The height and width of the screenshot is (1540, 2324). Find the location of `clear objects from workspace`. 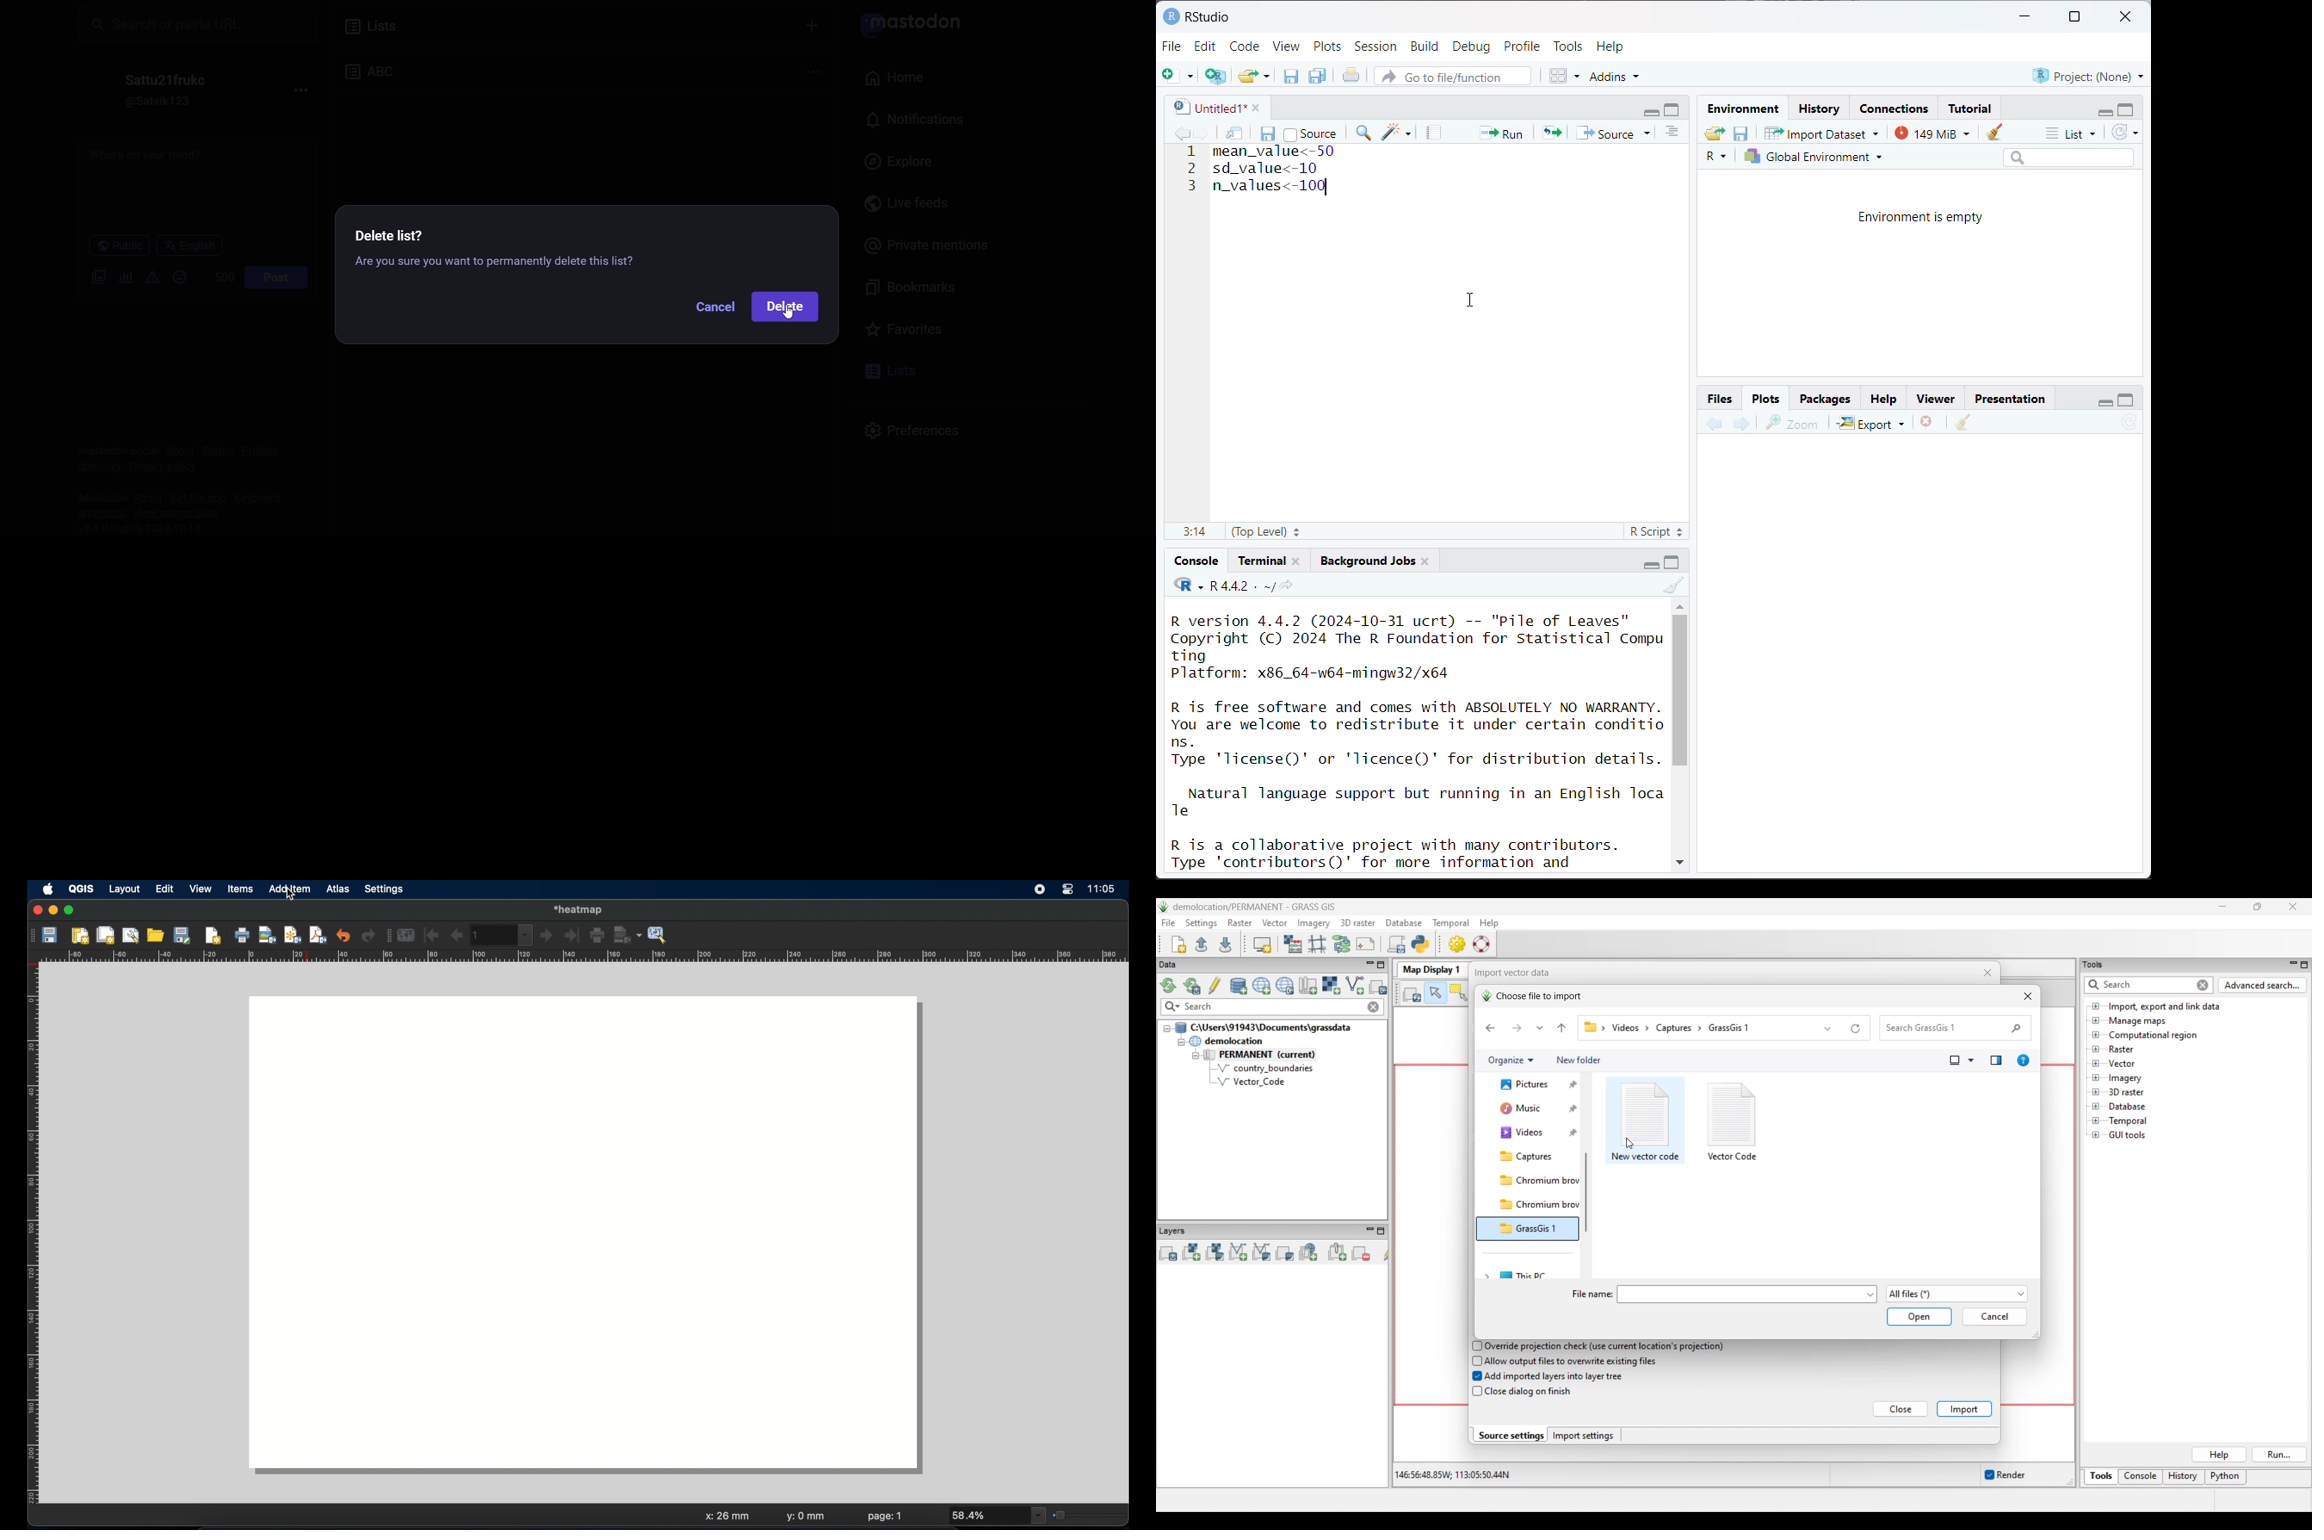

clear objects from workspace is located at coordinates (1990, 129).